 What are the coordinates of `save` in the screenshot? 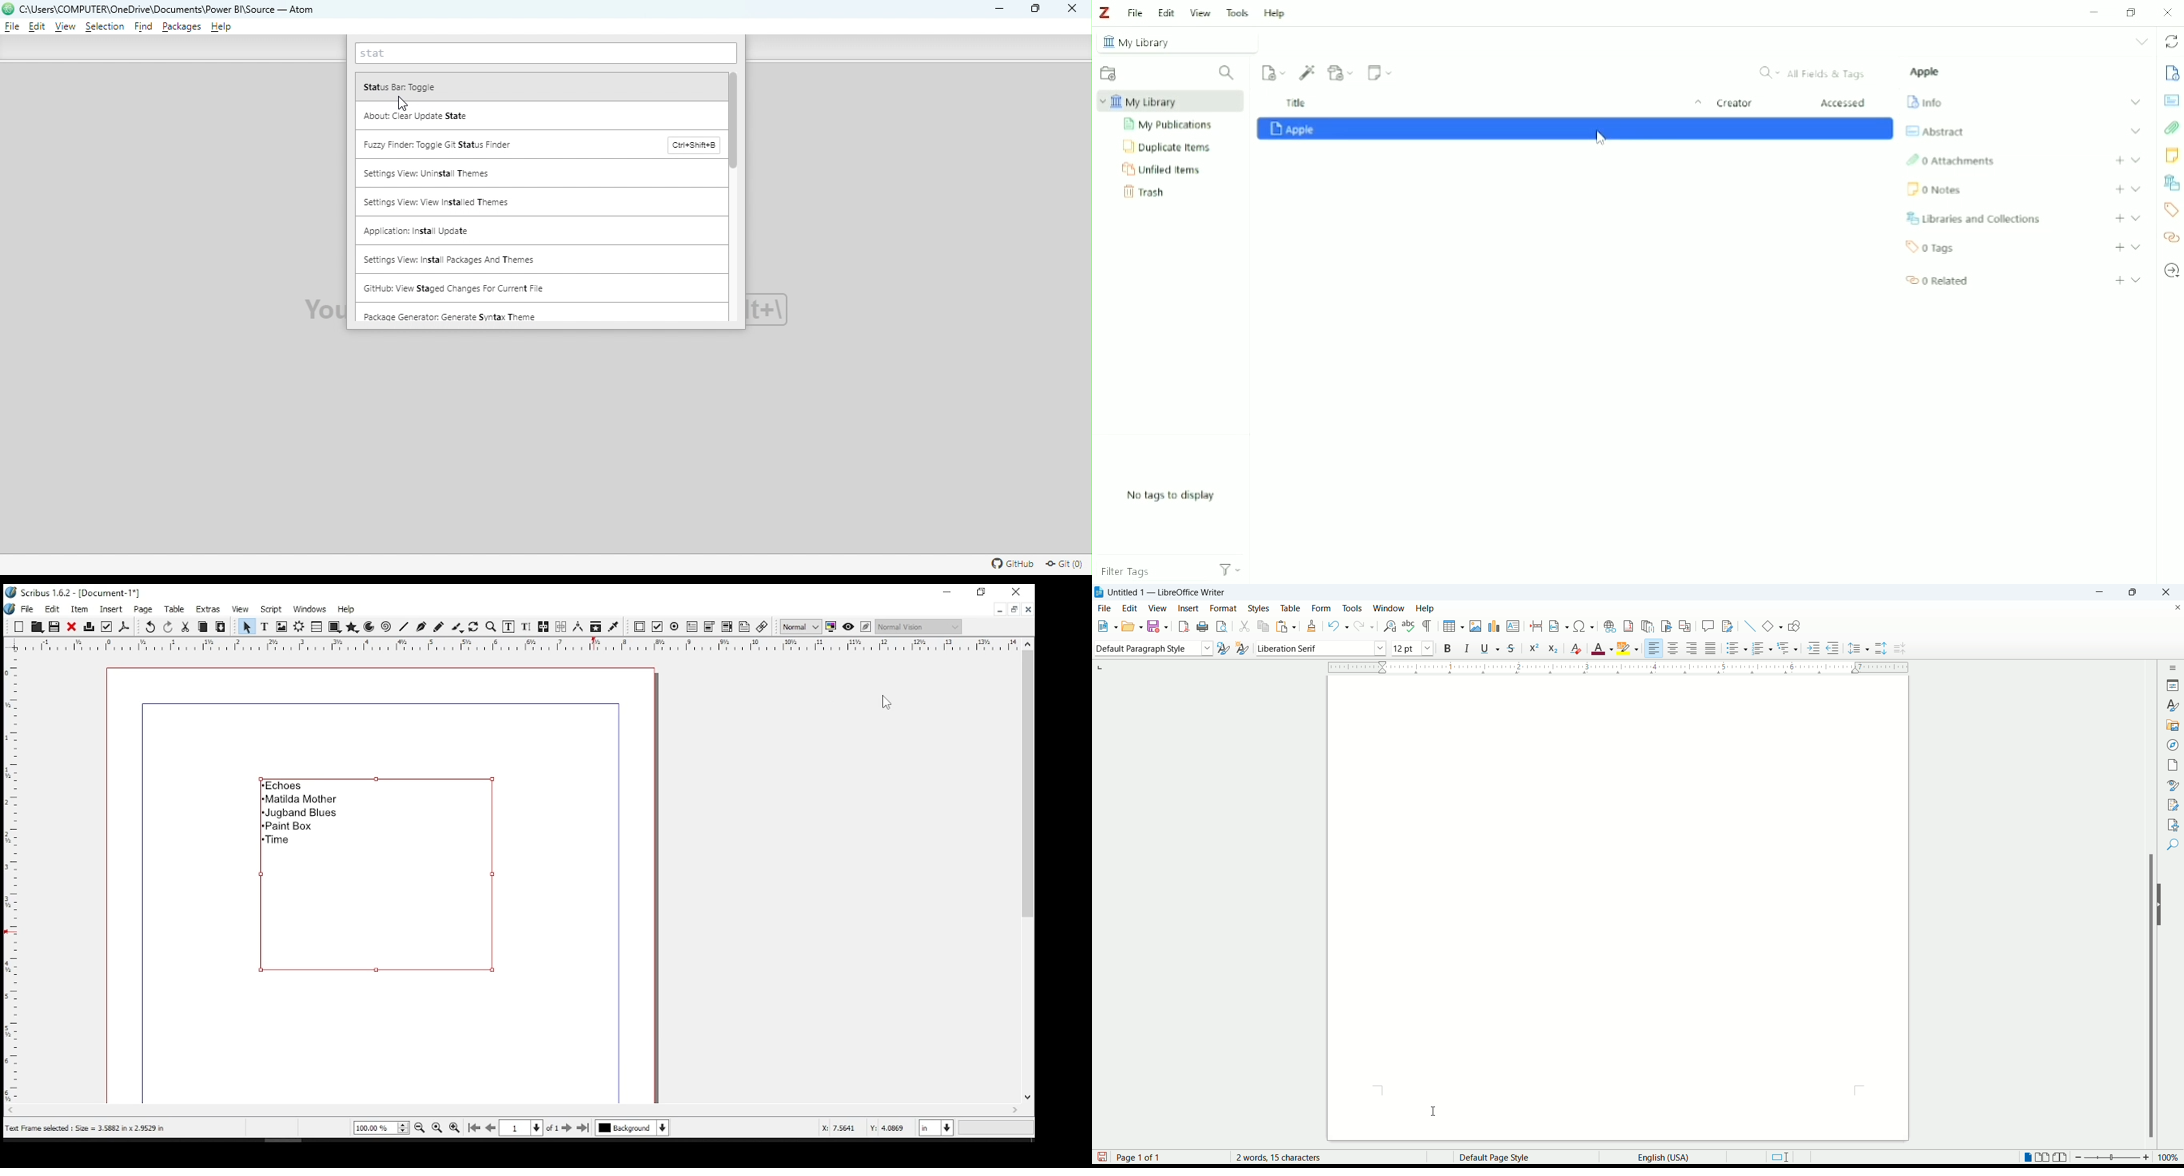 It's located at (54, 626).